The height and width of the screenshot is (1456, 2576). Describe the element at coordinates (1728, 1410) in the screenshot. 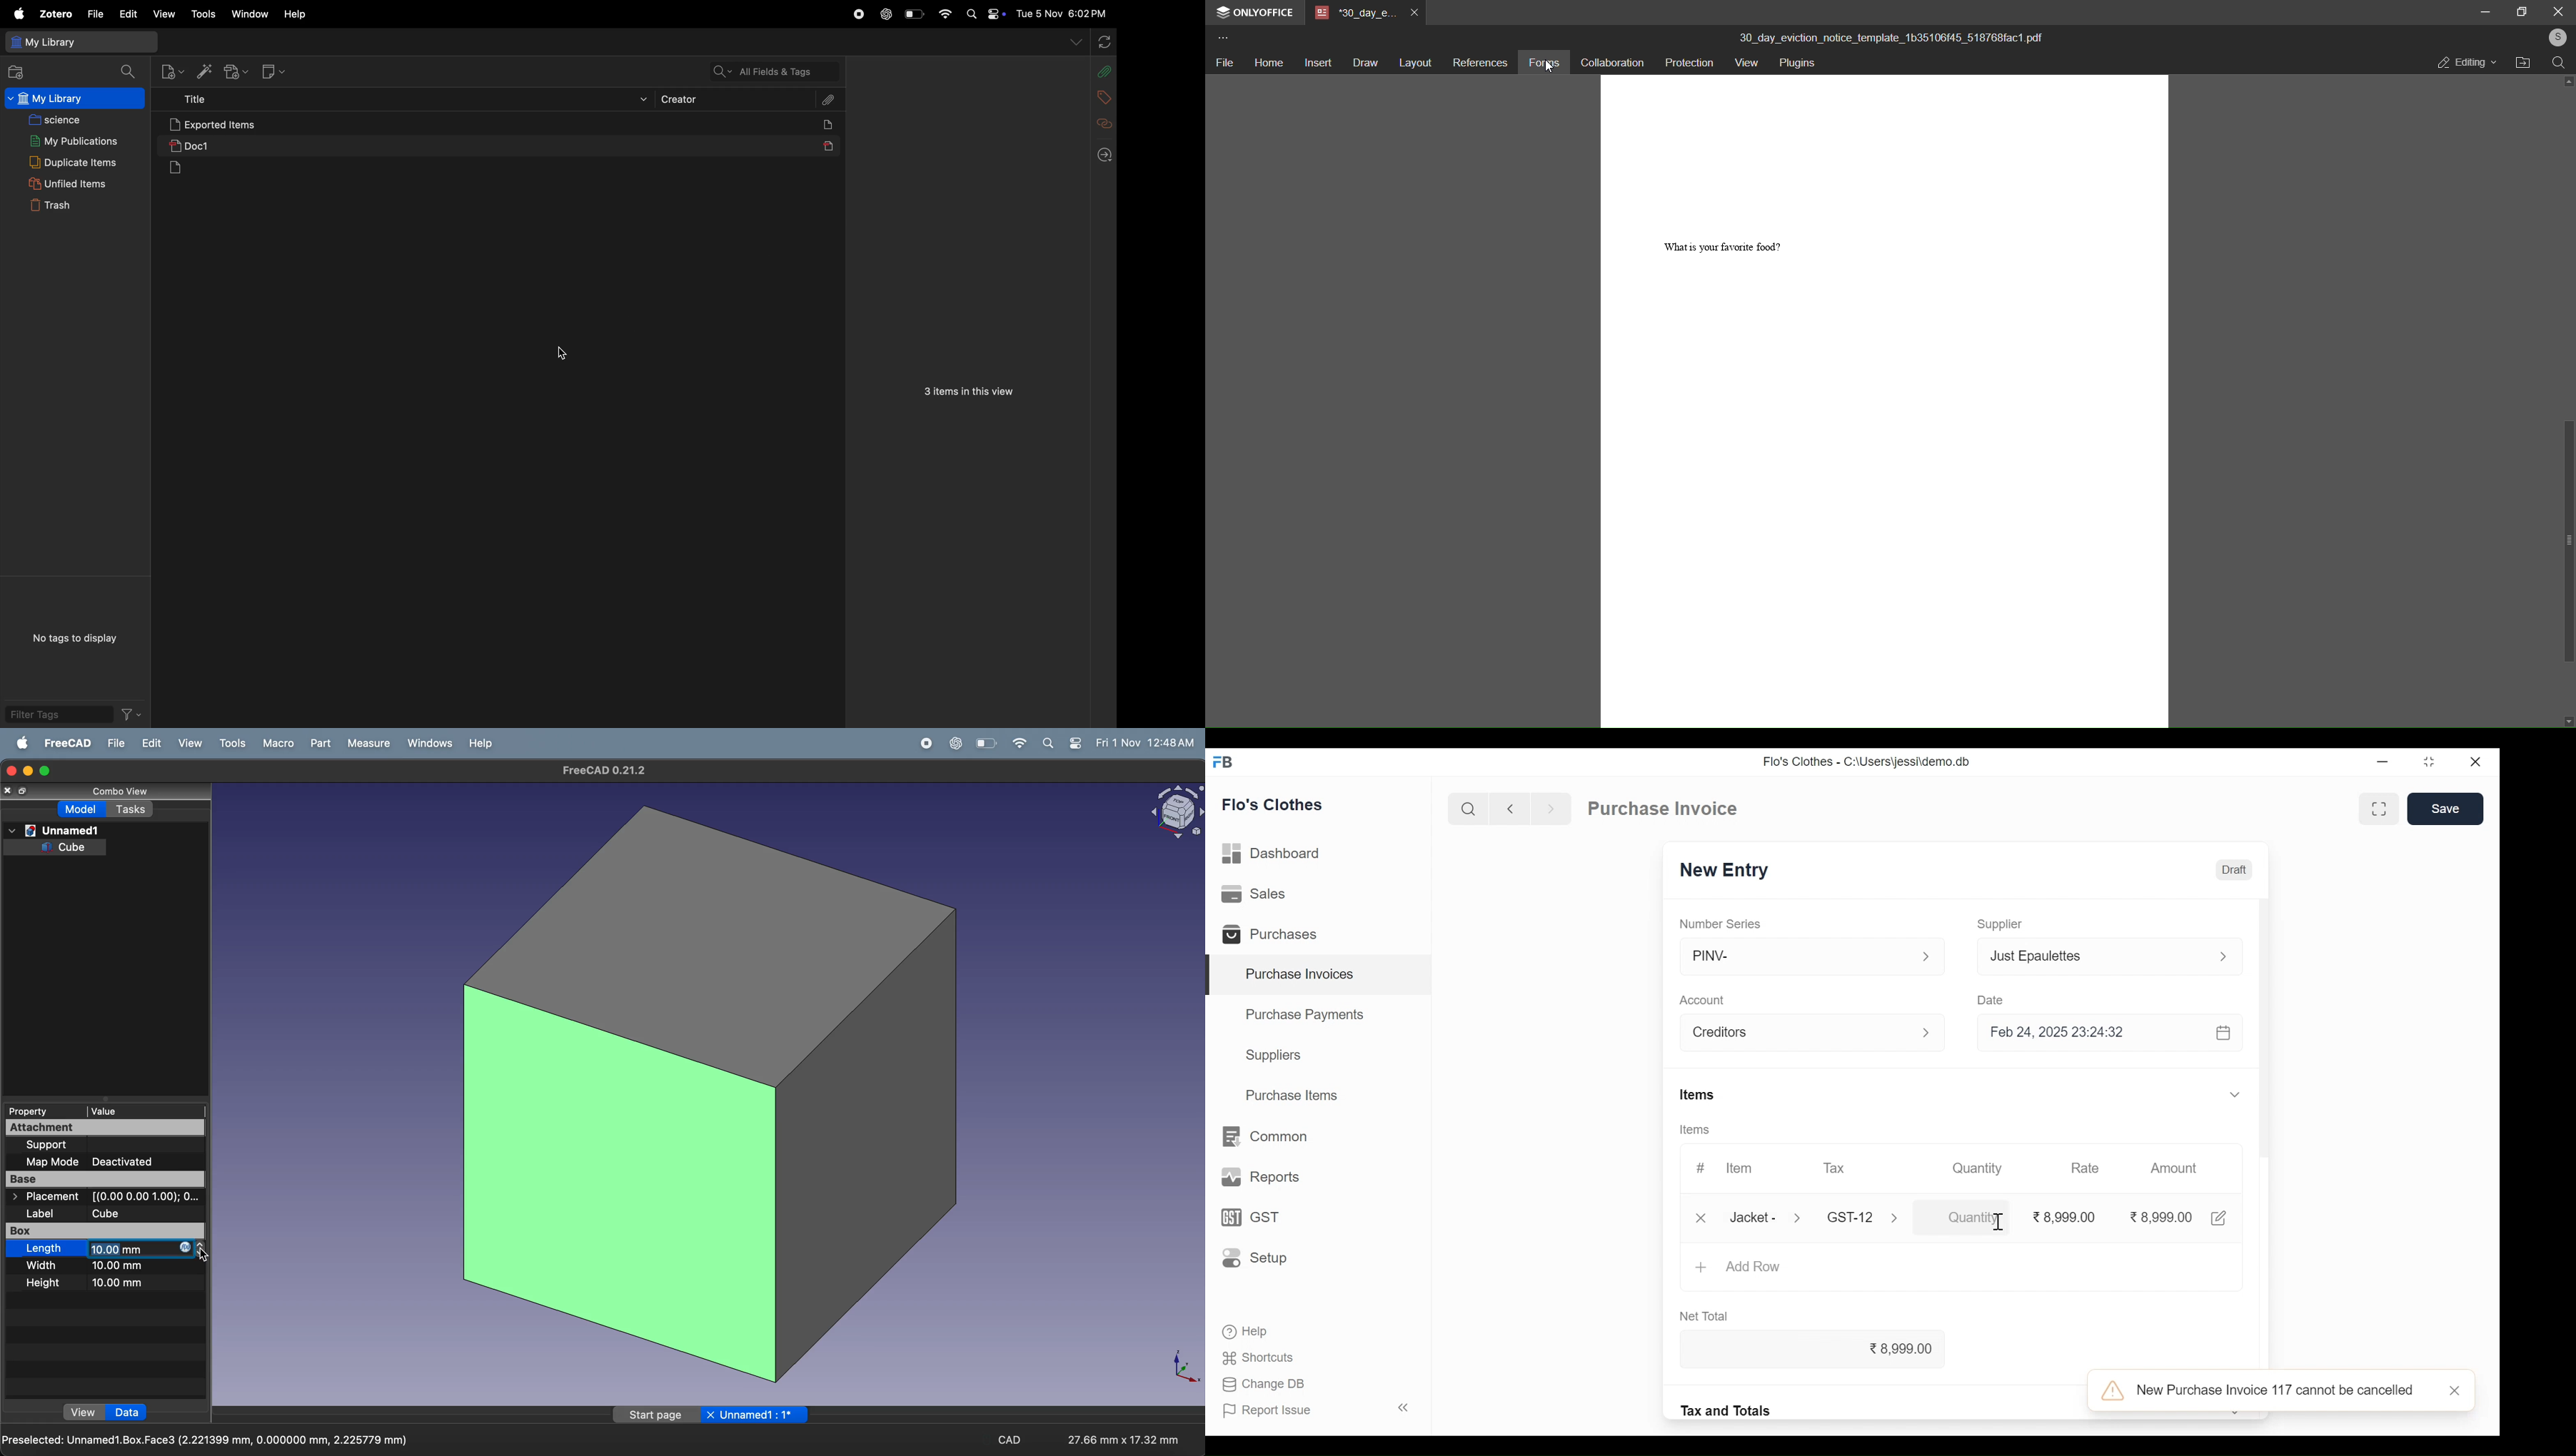

I see `Tax and Totals` at that location.